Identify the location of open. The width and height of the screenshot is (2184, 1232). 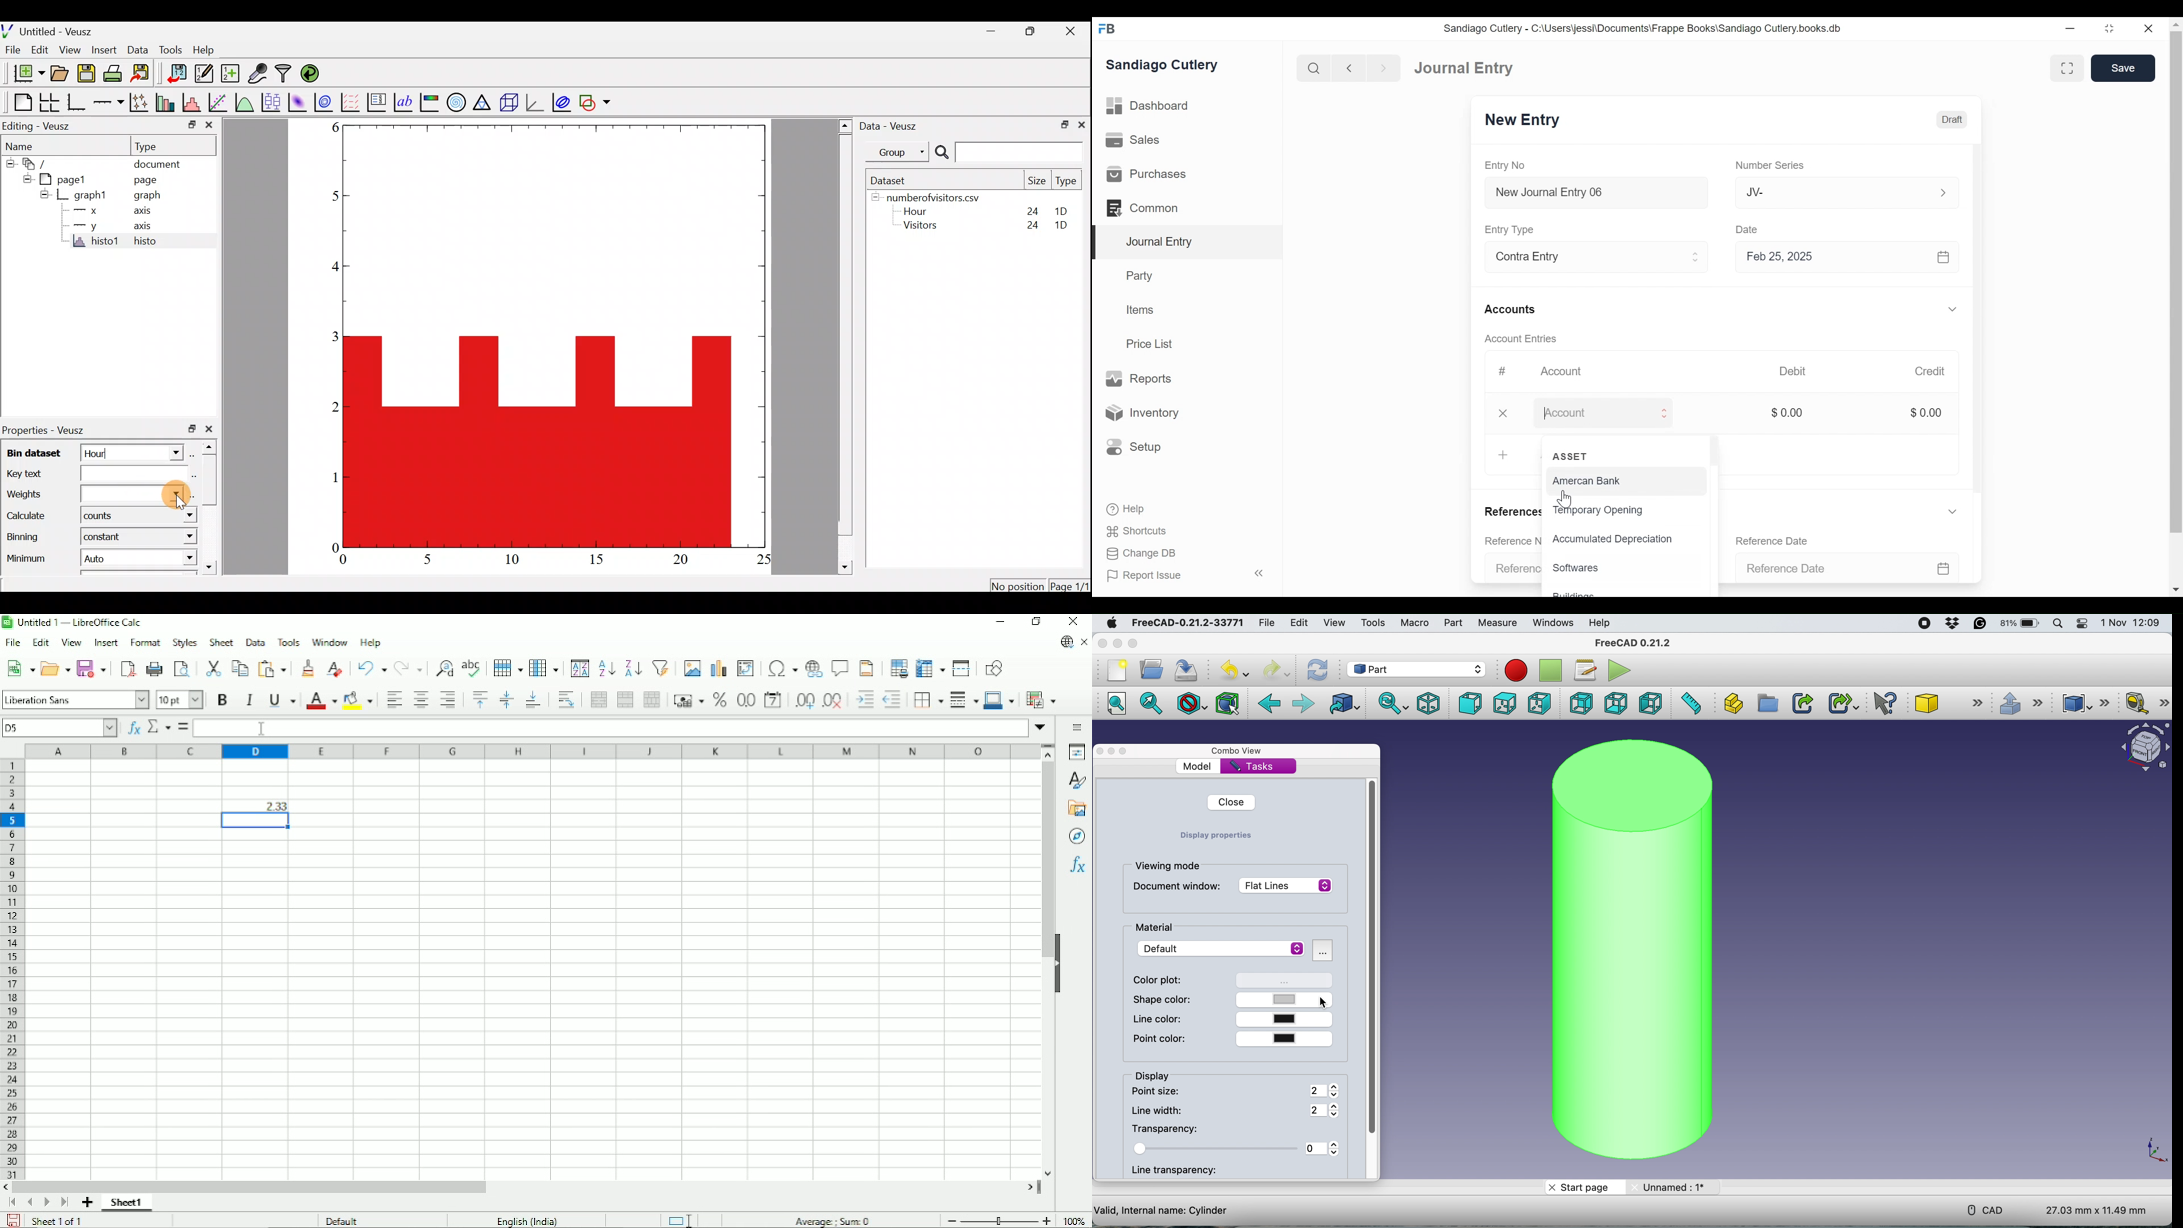
(1151, 671).